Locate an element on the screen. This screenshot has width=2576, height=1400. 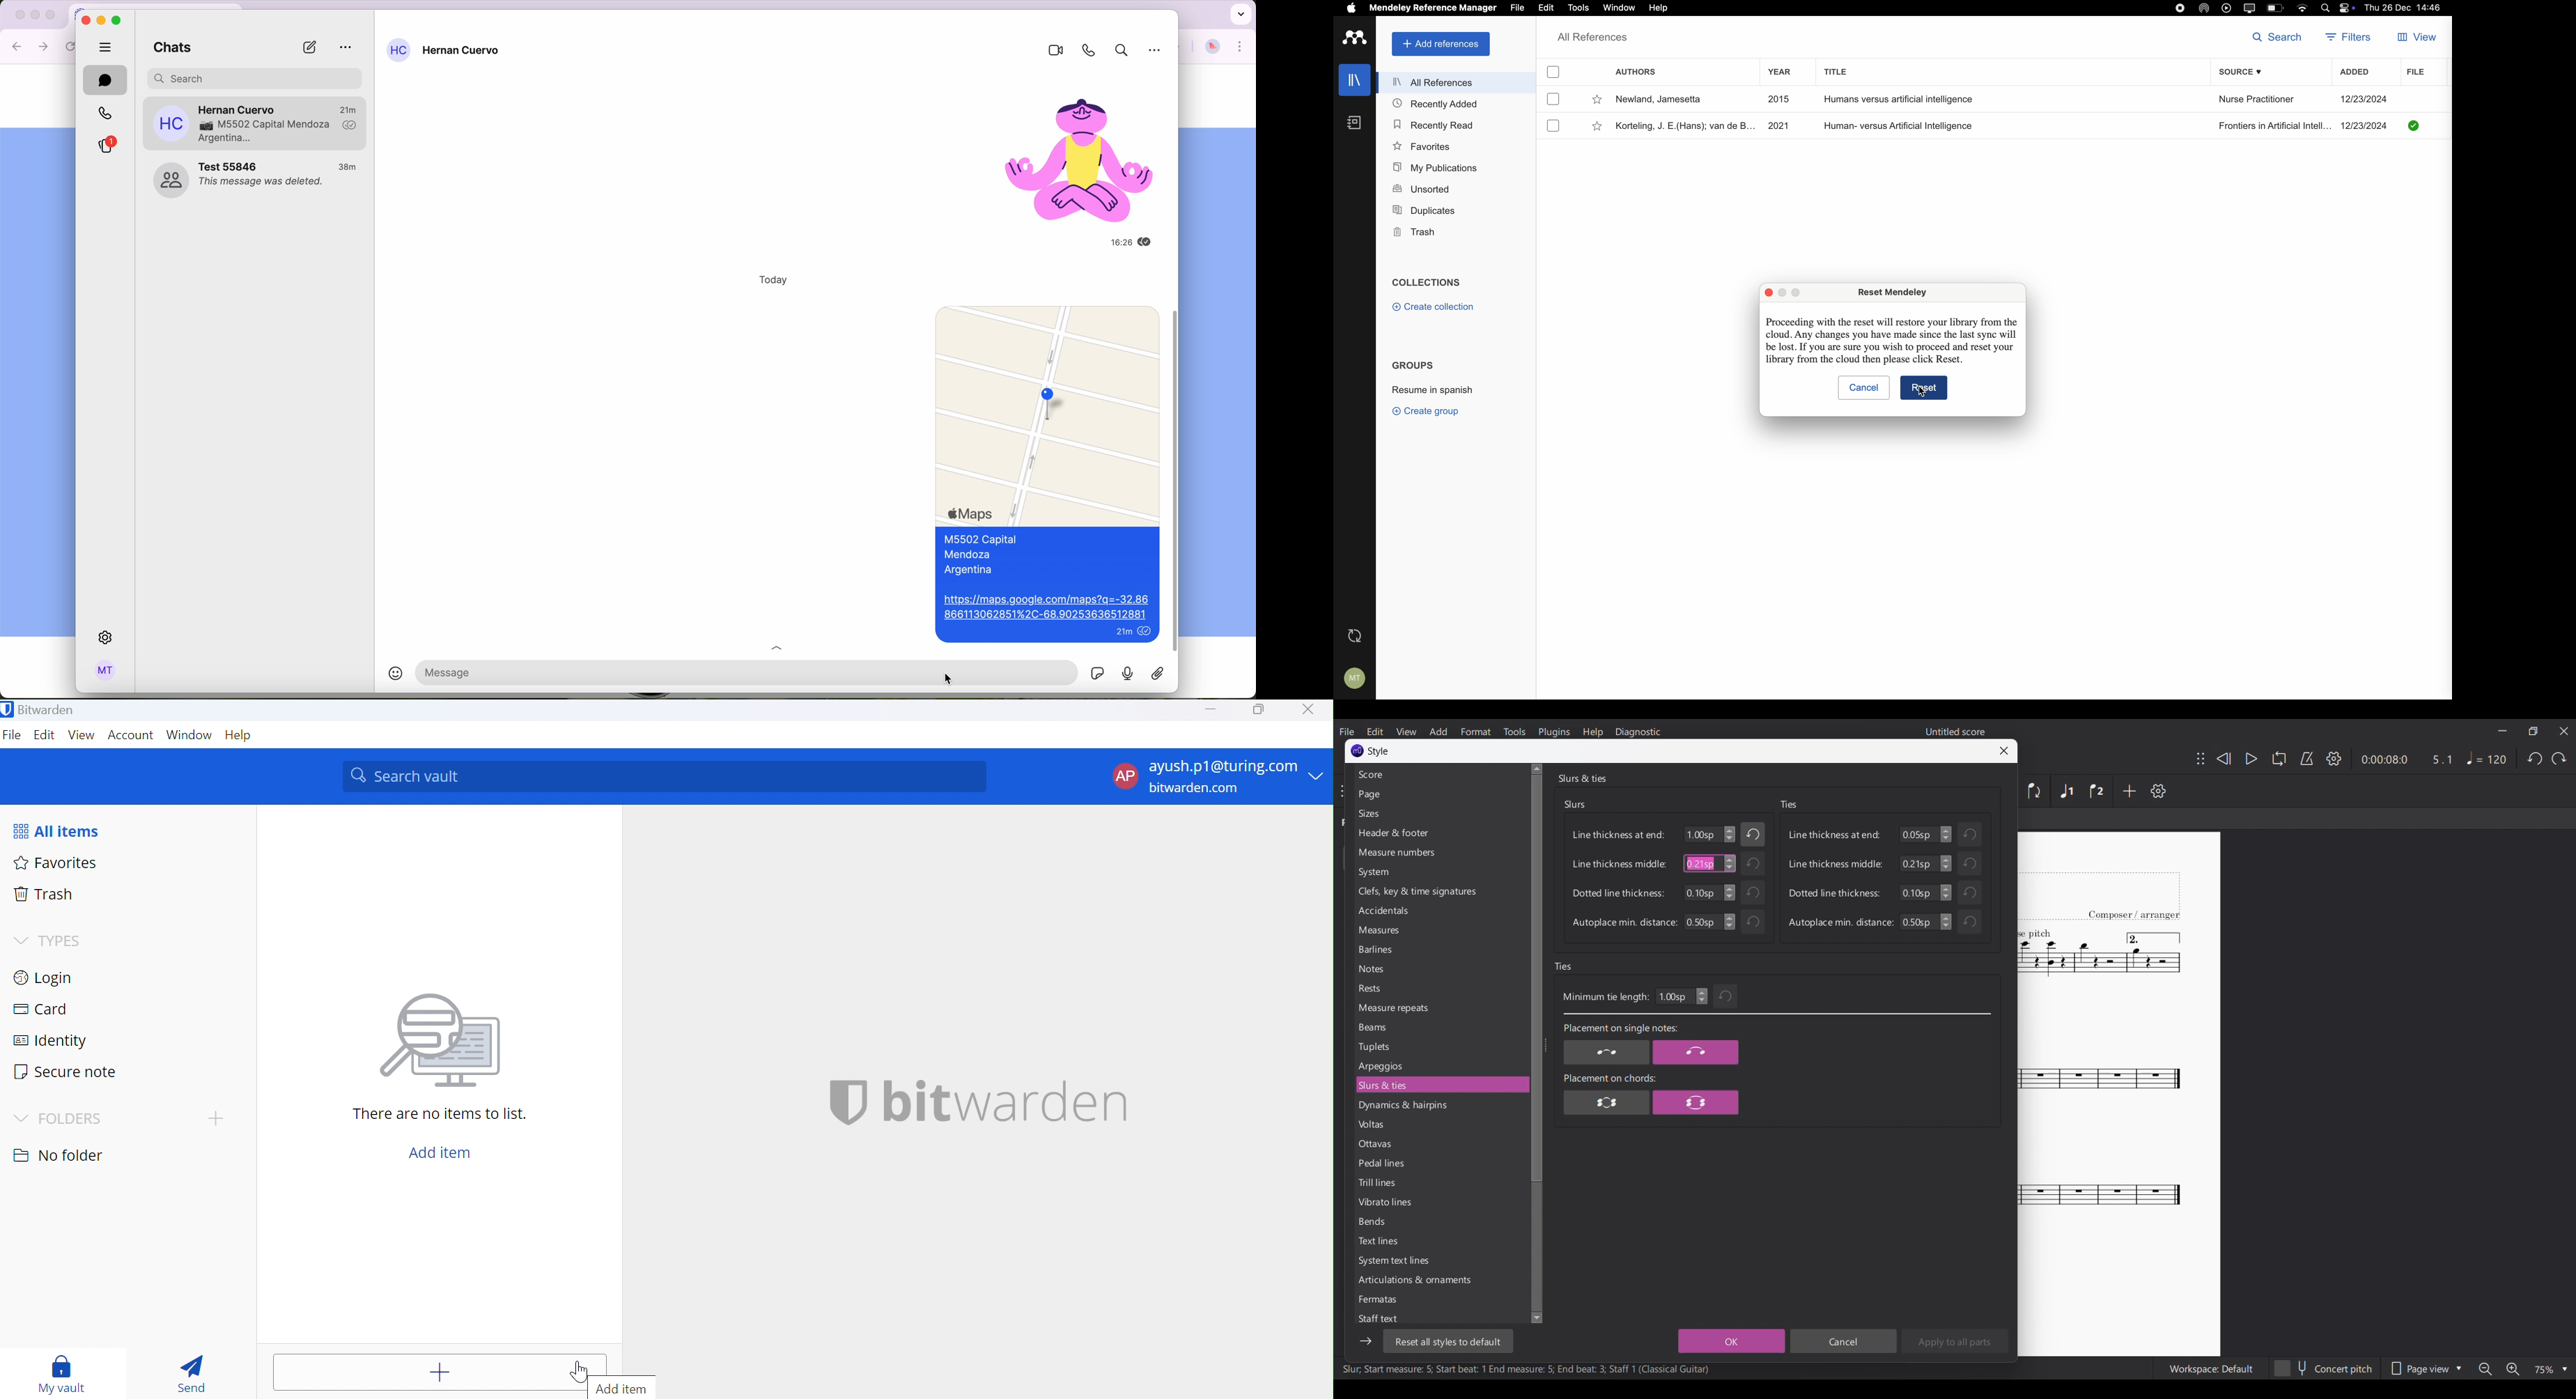
Ties is located at coordinates (1564, 966).